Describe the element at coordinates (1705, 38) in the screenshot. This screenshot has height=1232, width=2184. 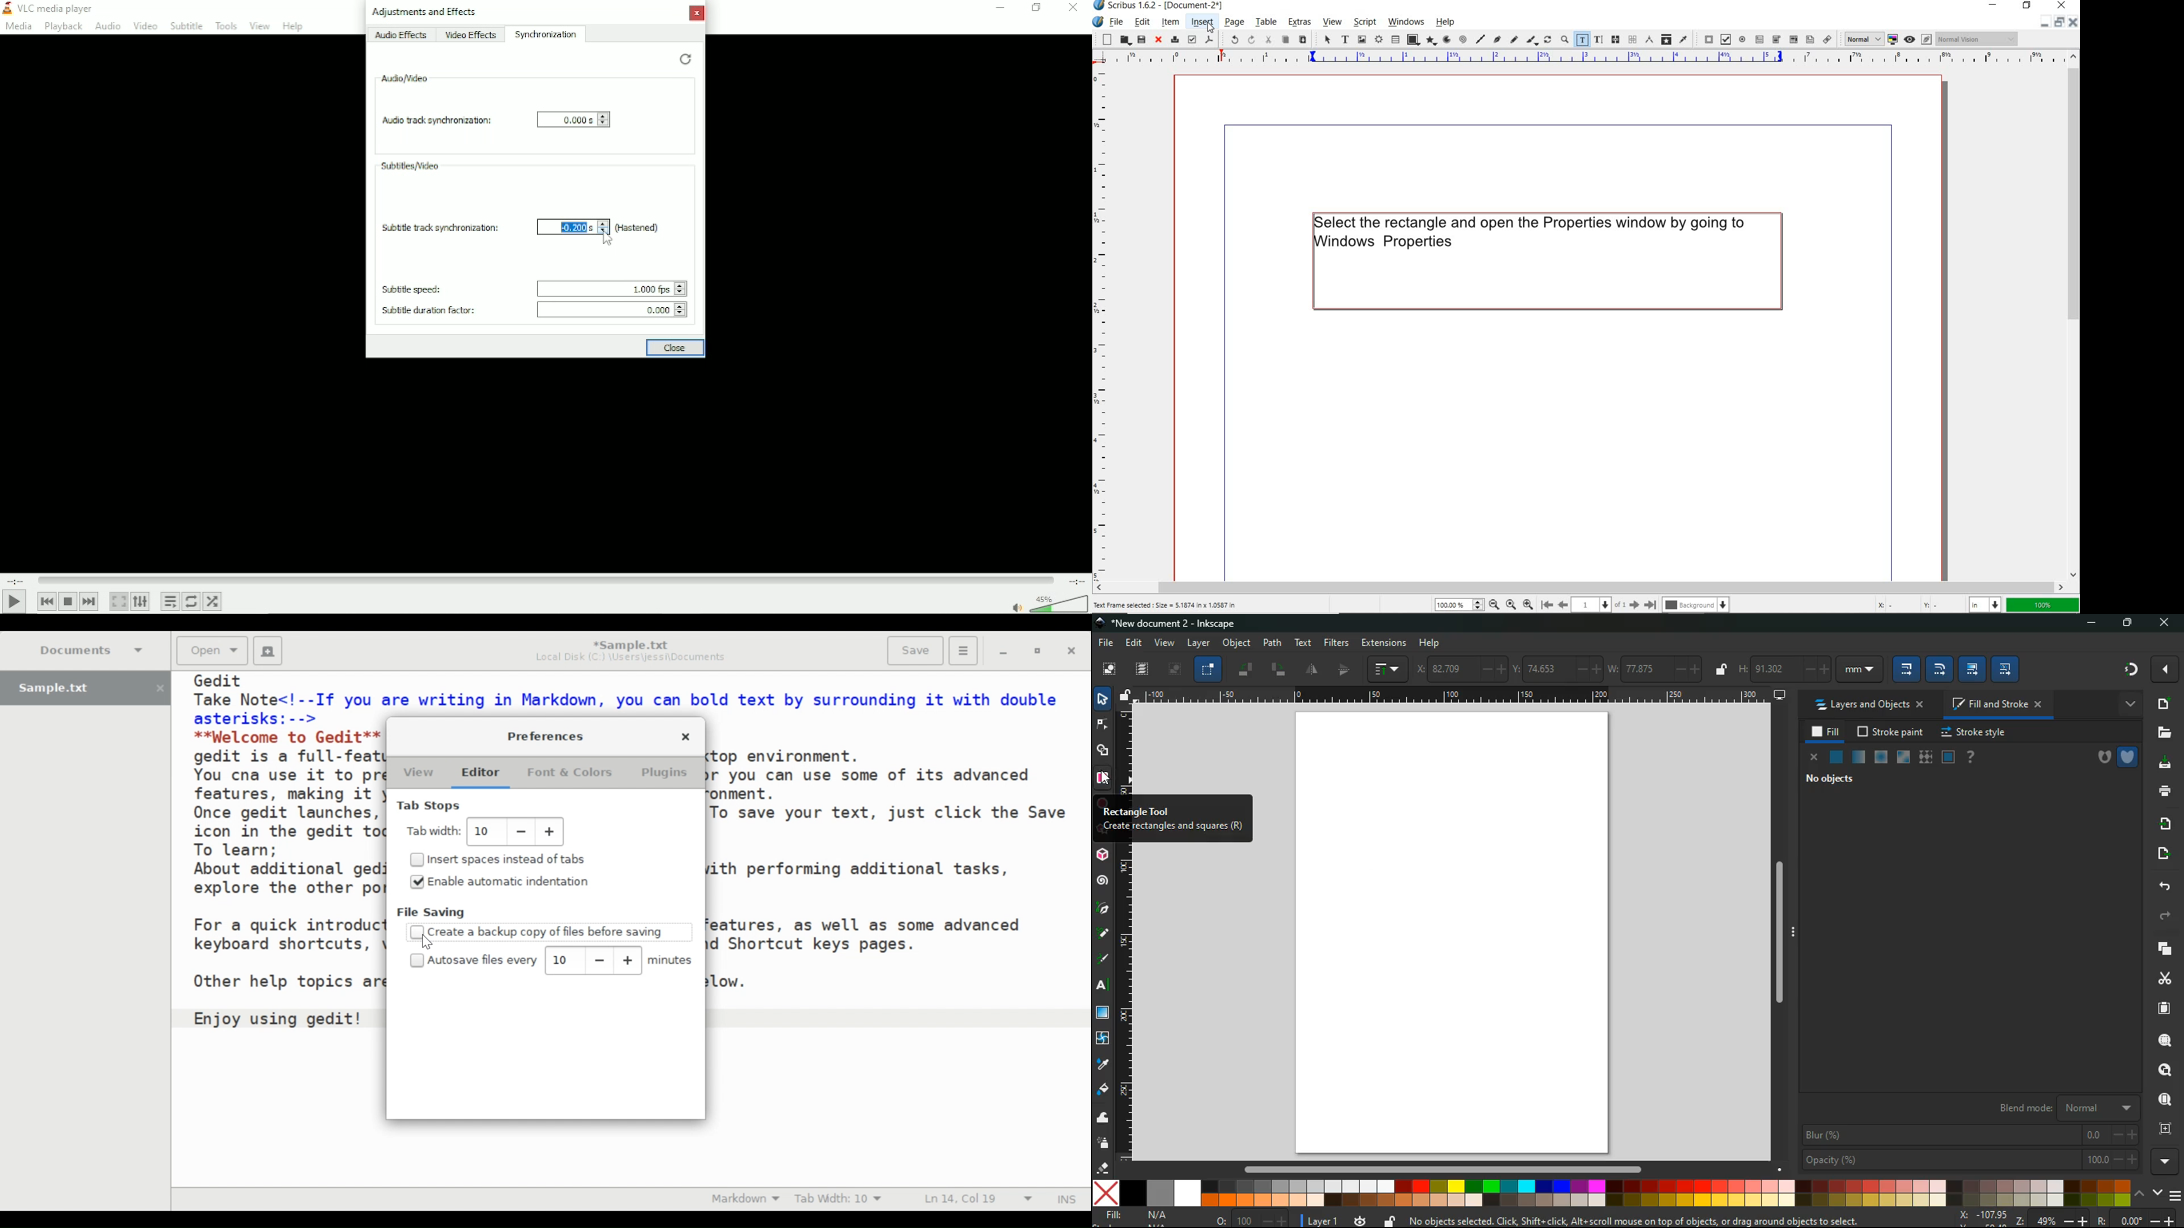
I see `pdf push button` at that location.